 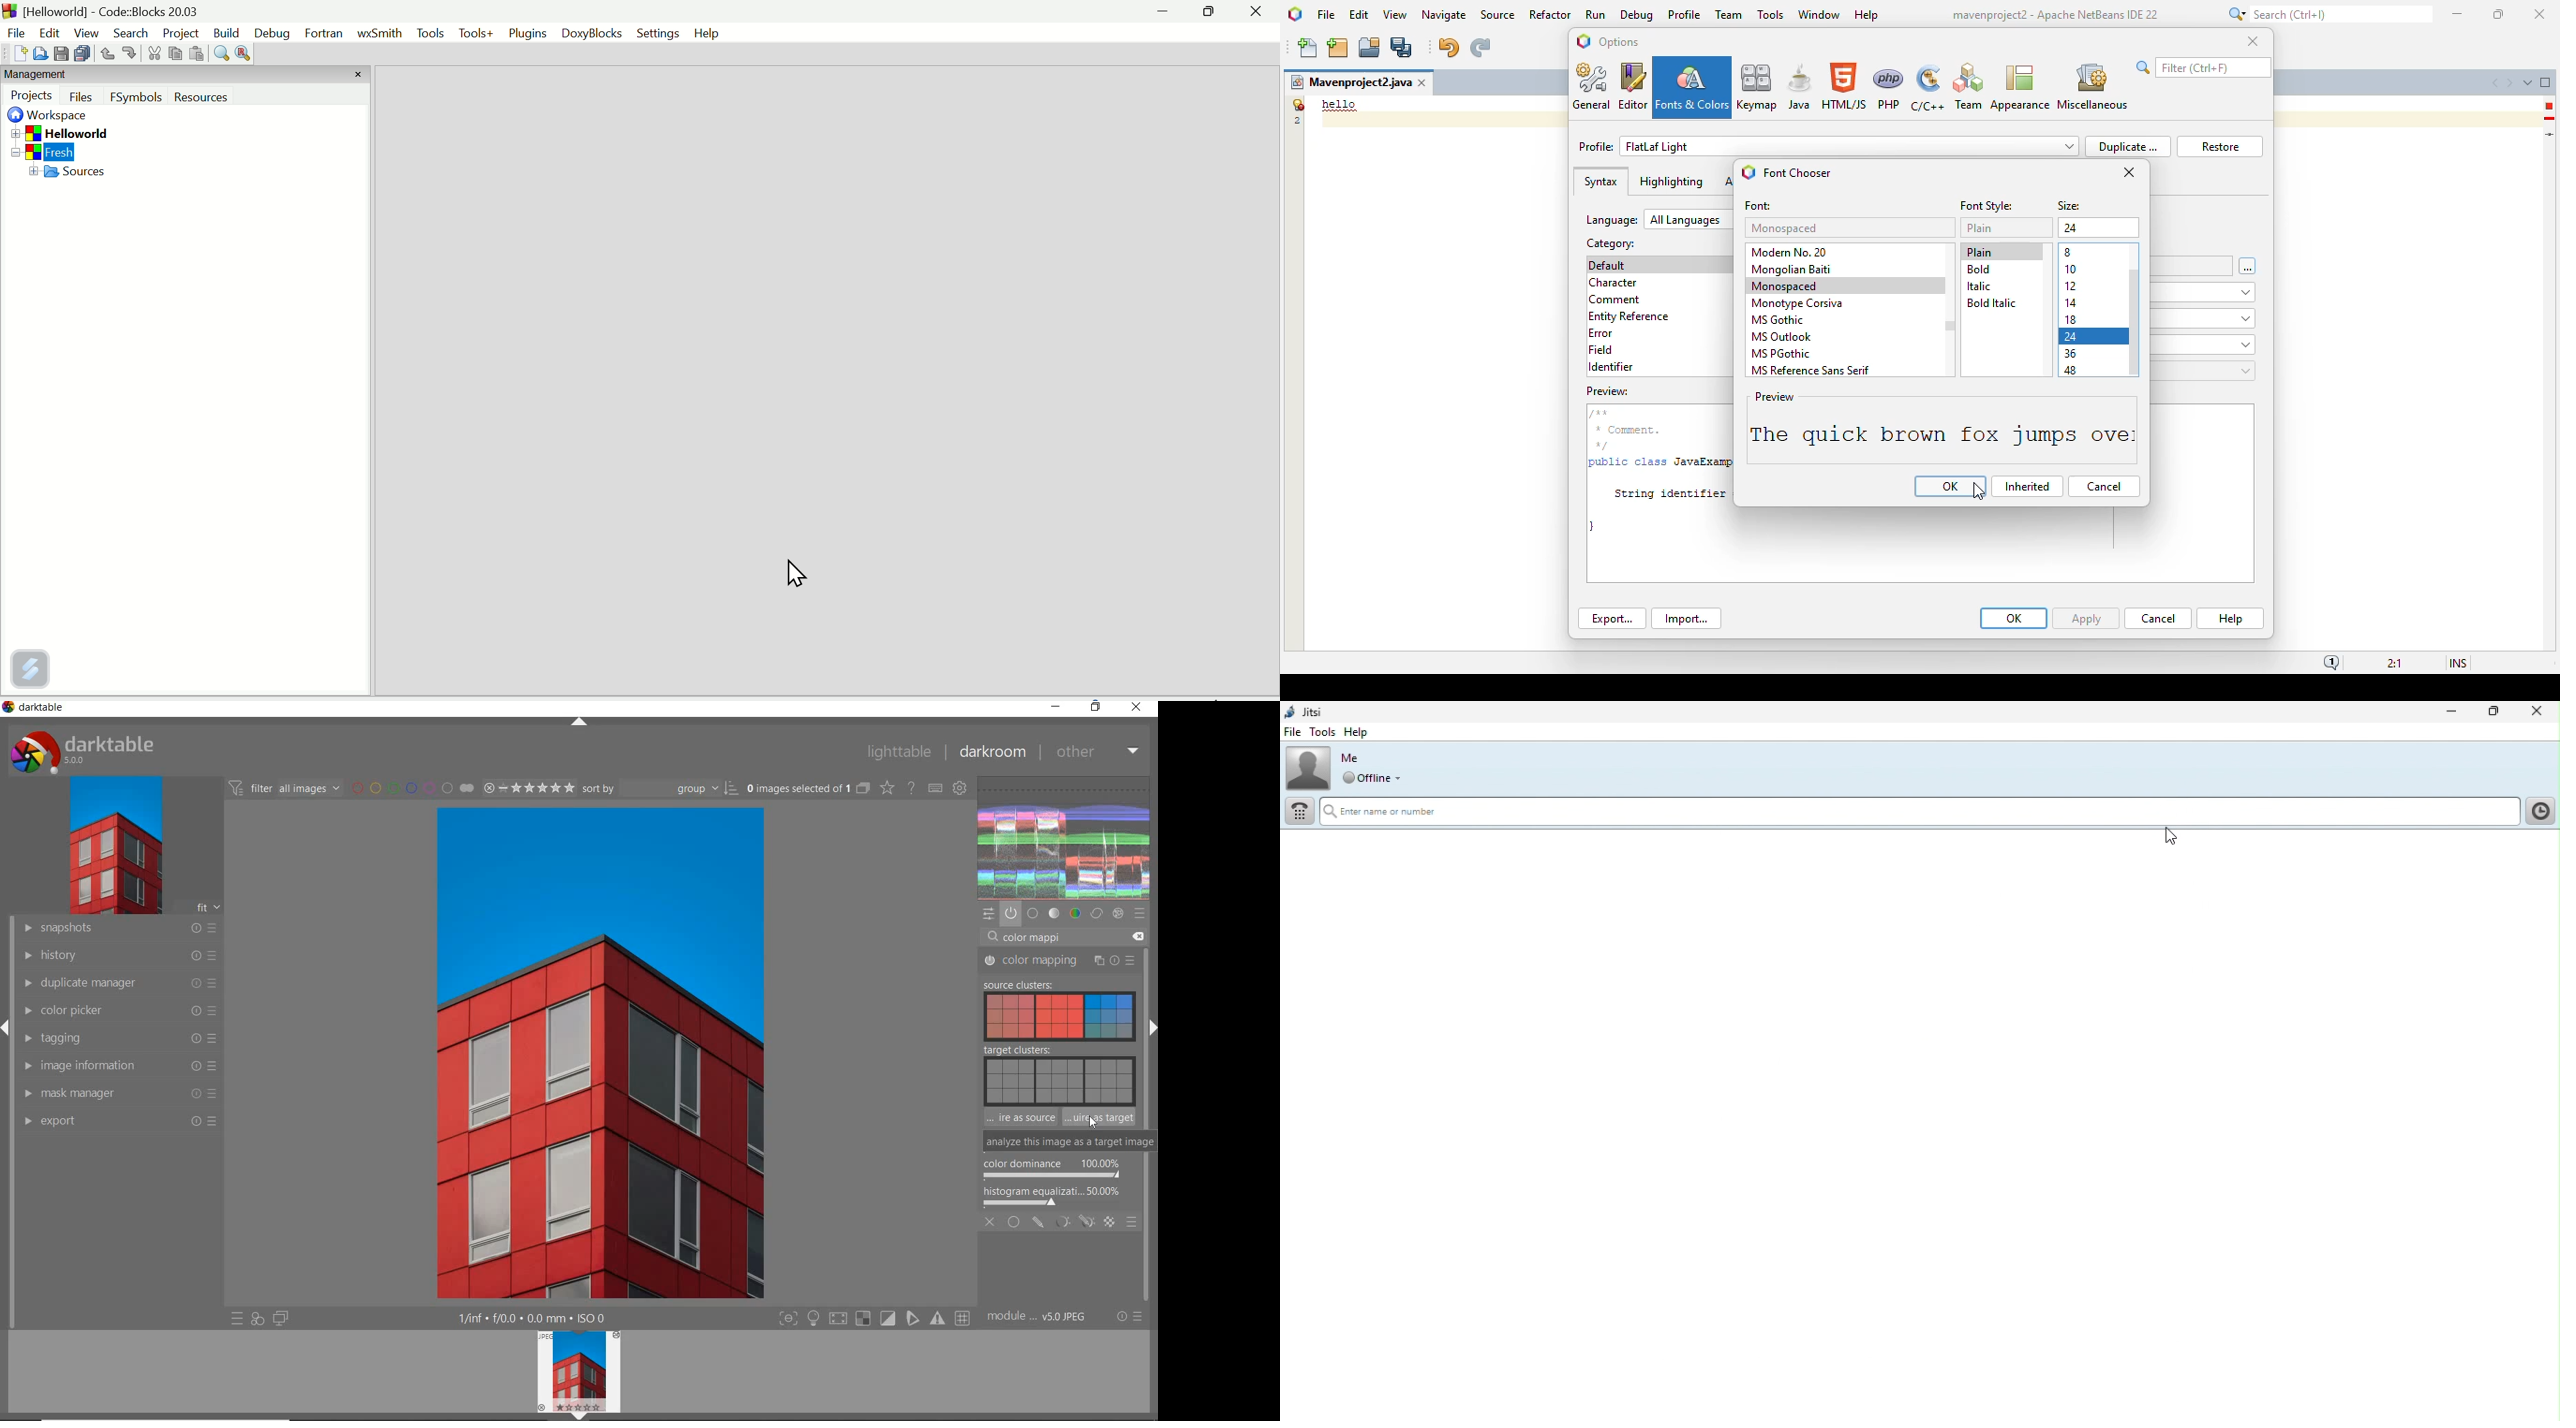 What do you see at coordinates (121, 1094) in the screenshot?
I see `mask manager` at bounding box center [121, 1094].